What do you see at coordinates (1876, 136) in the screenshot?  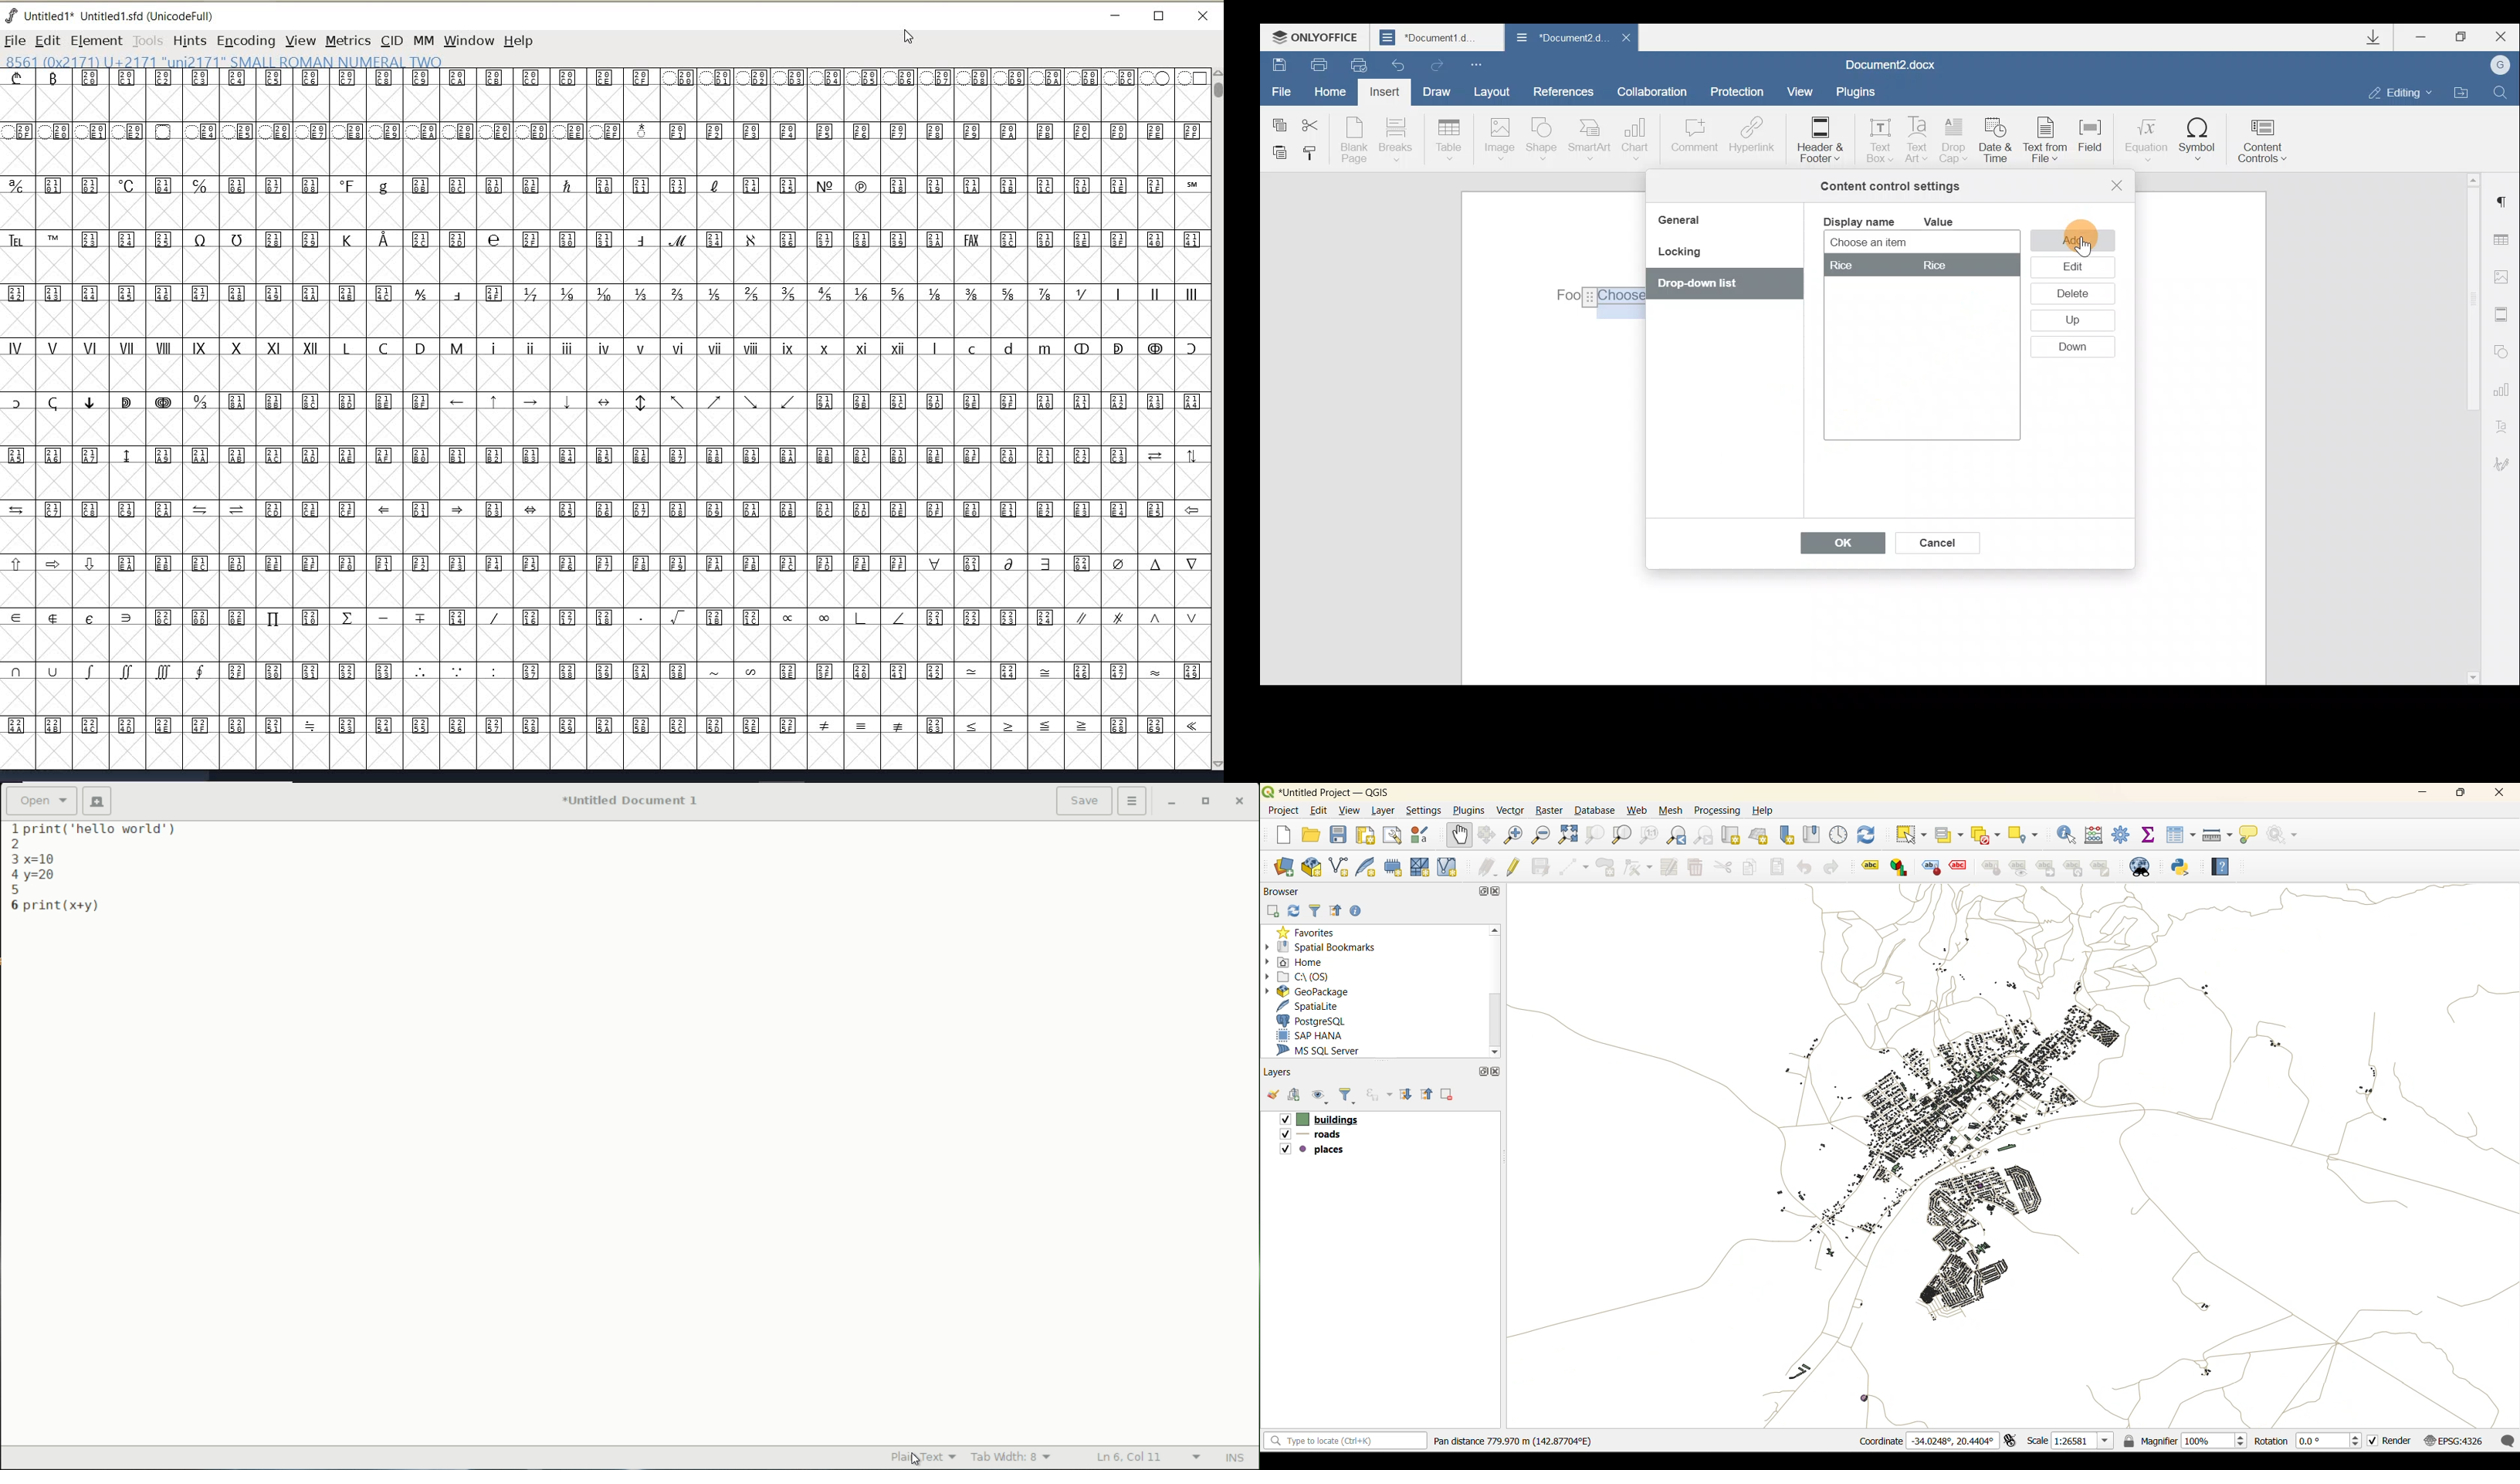 I see `Text box` at bounding box center [1876, 136].